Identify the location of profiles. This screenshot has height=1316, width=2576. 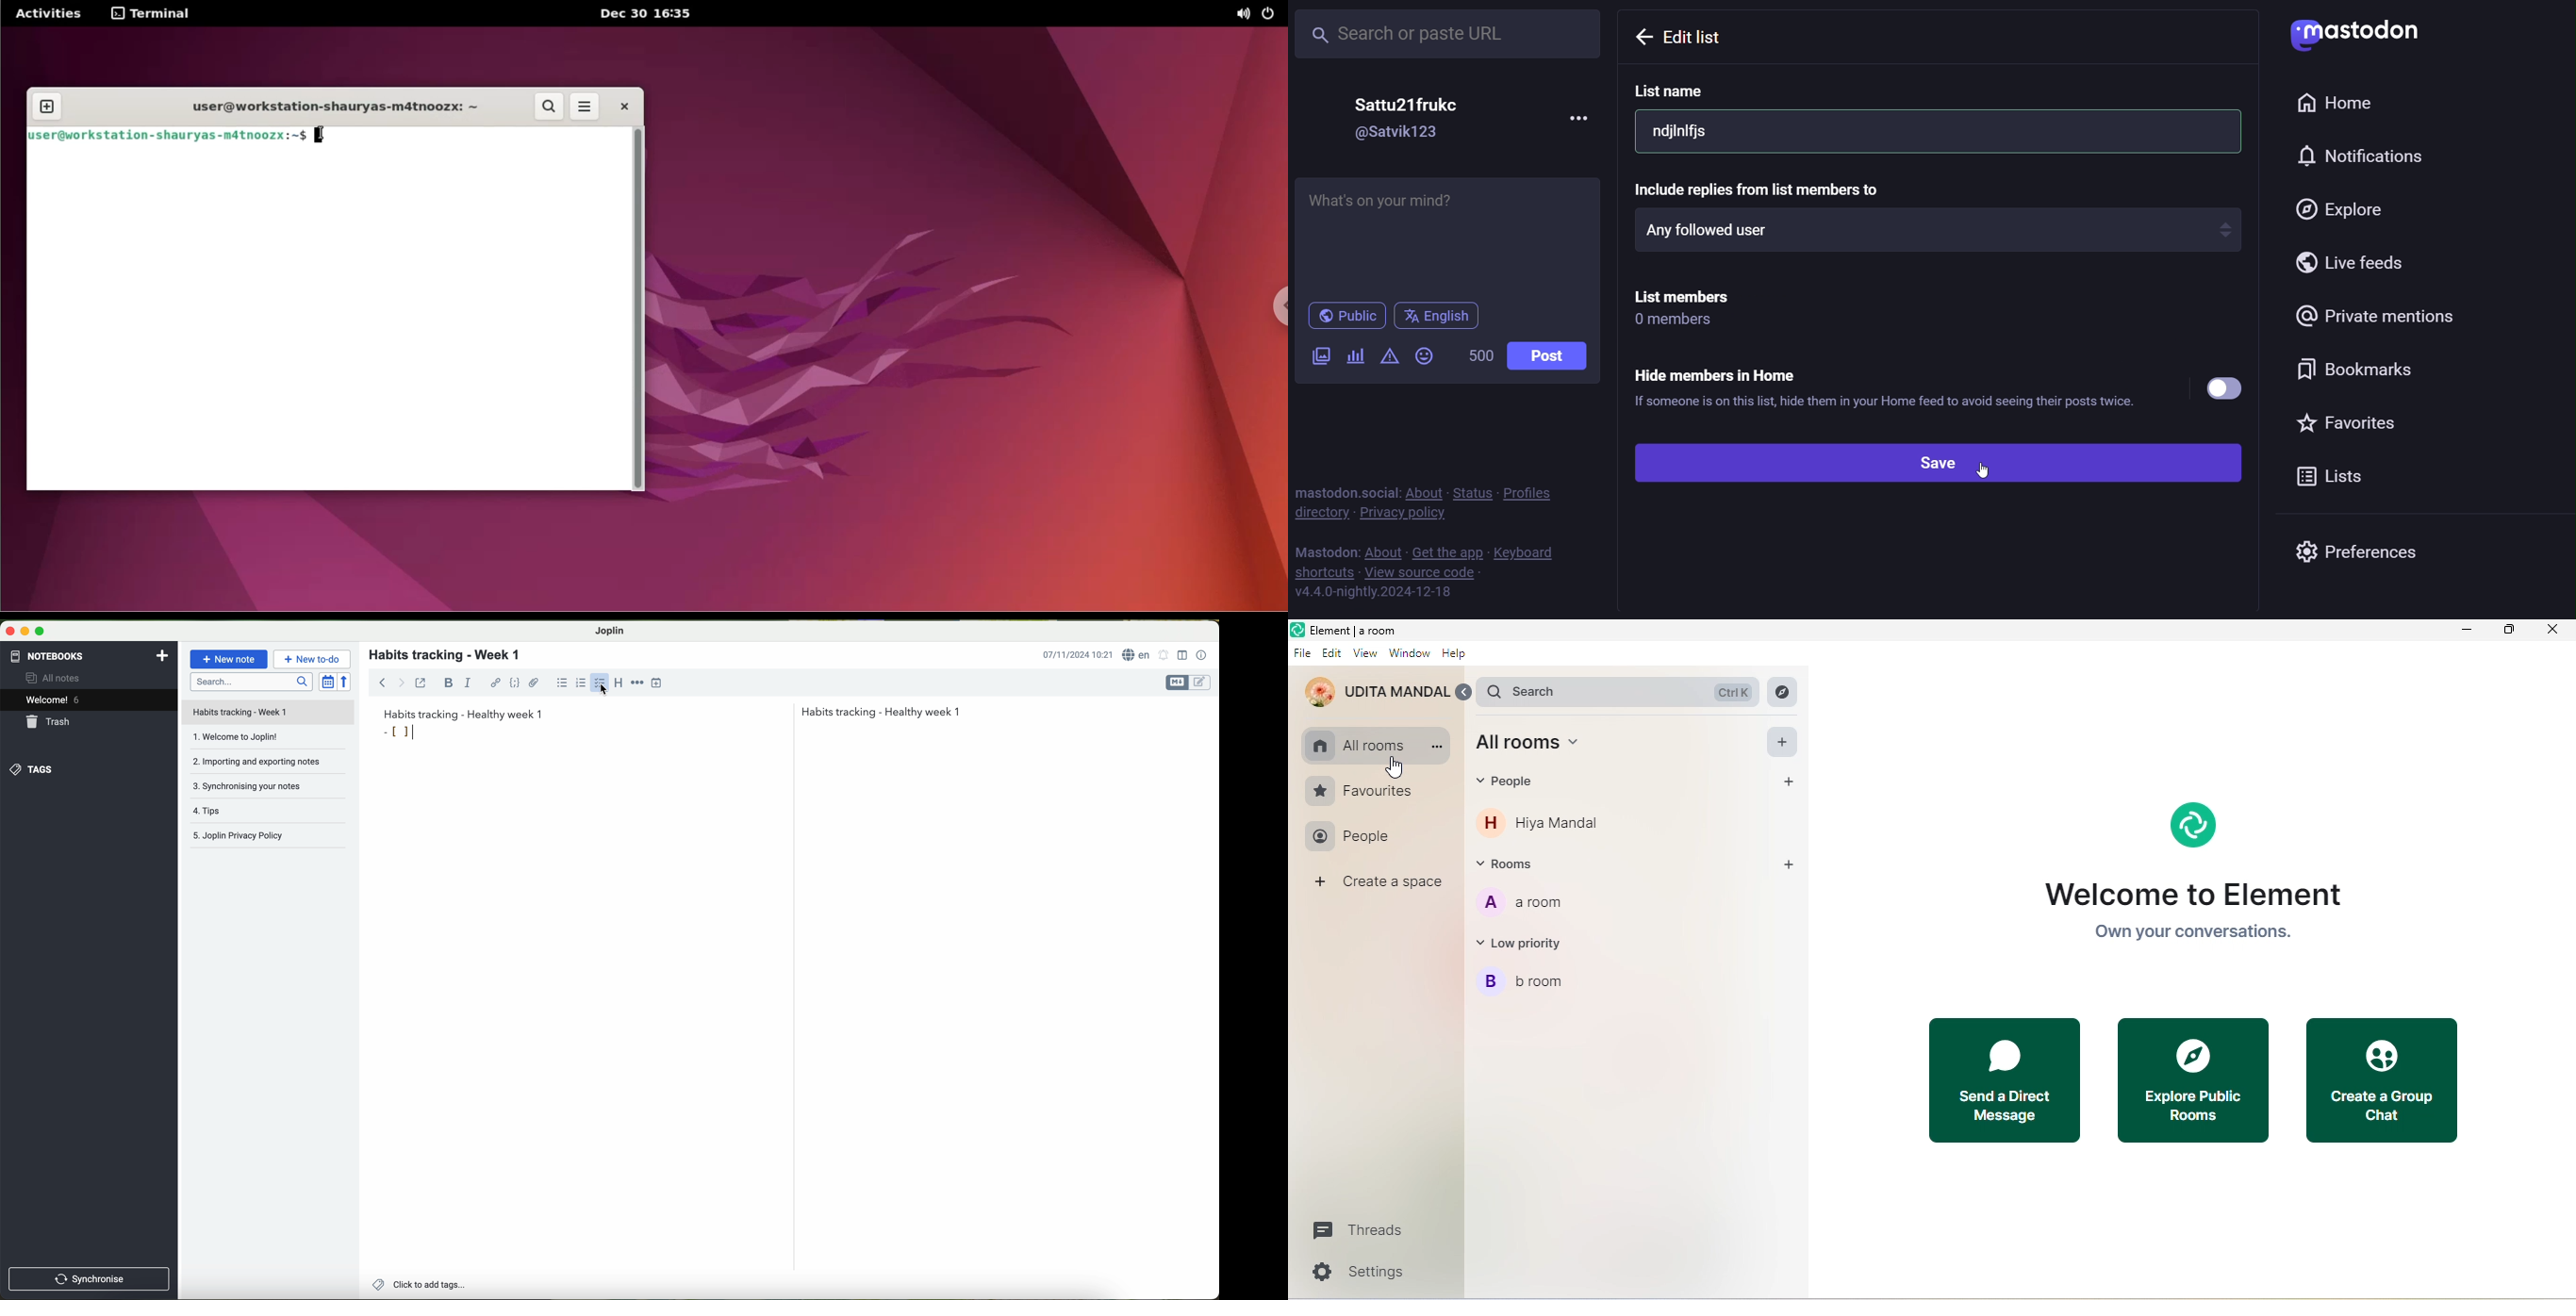
(1534, 492).